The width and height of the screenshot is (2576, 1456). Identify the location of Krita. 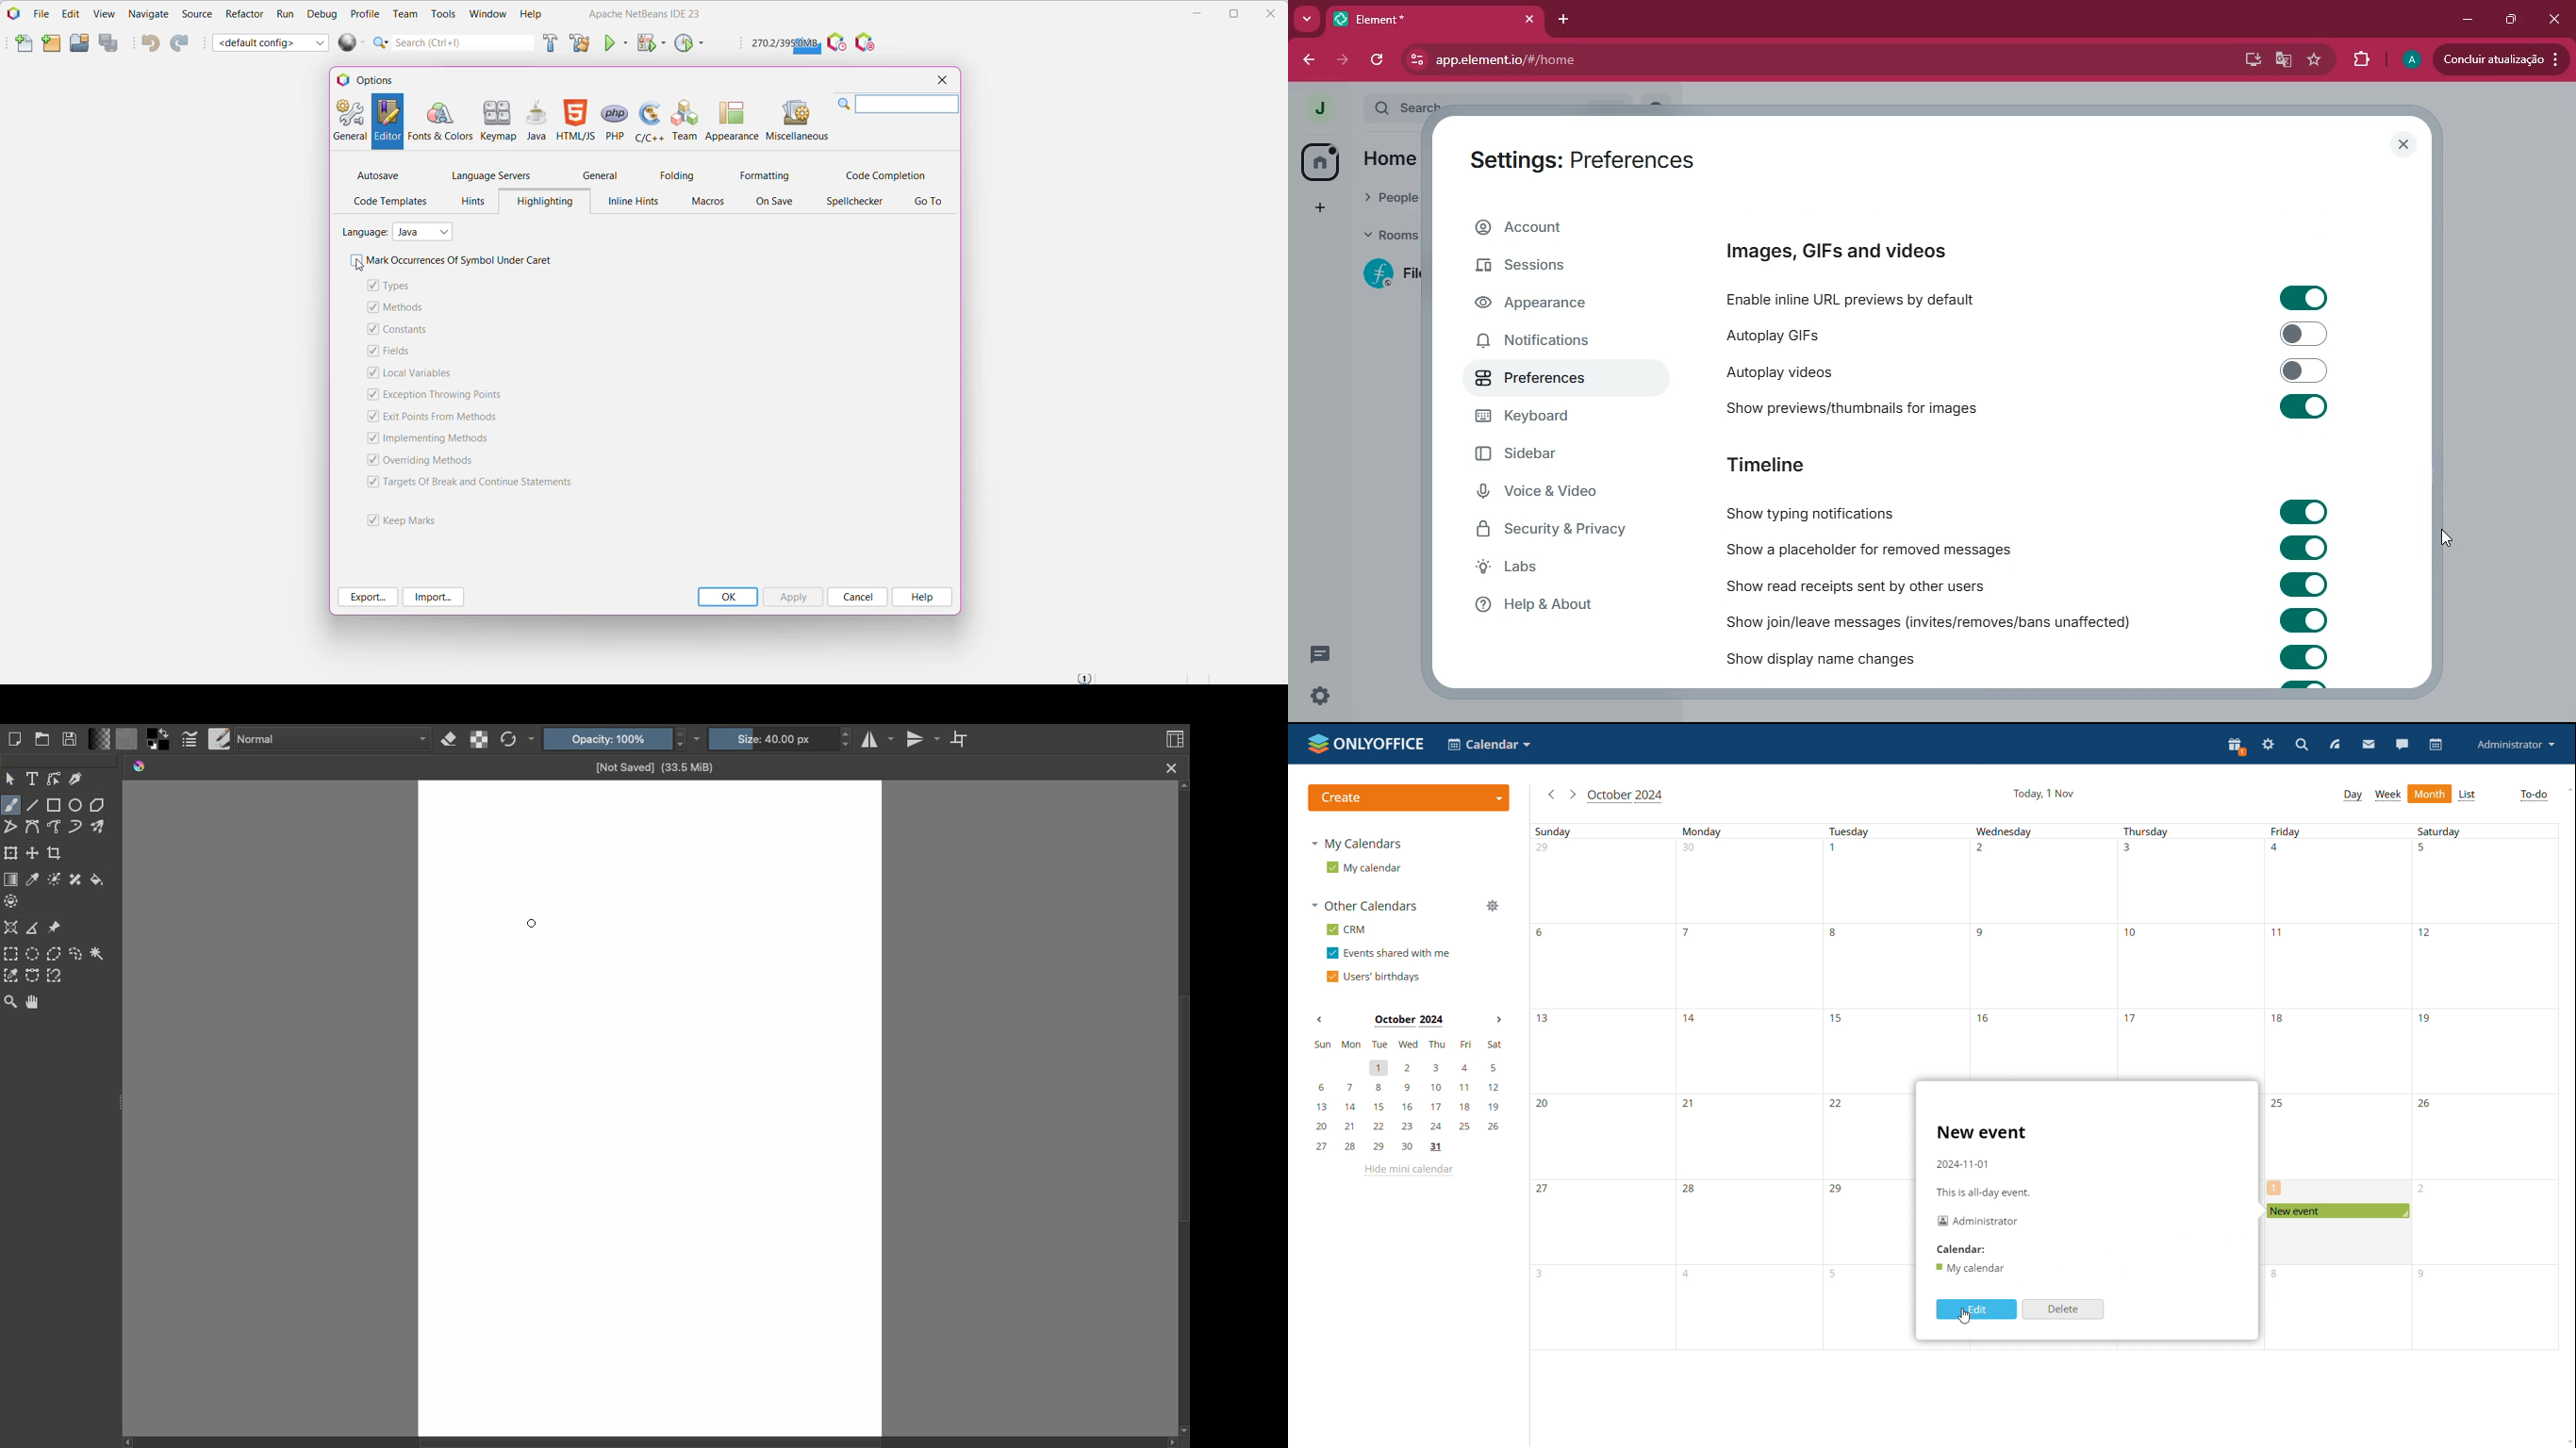
(141, 767).